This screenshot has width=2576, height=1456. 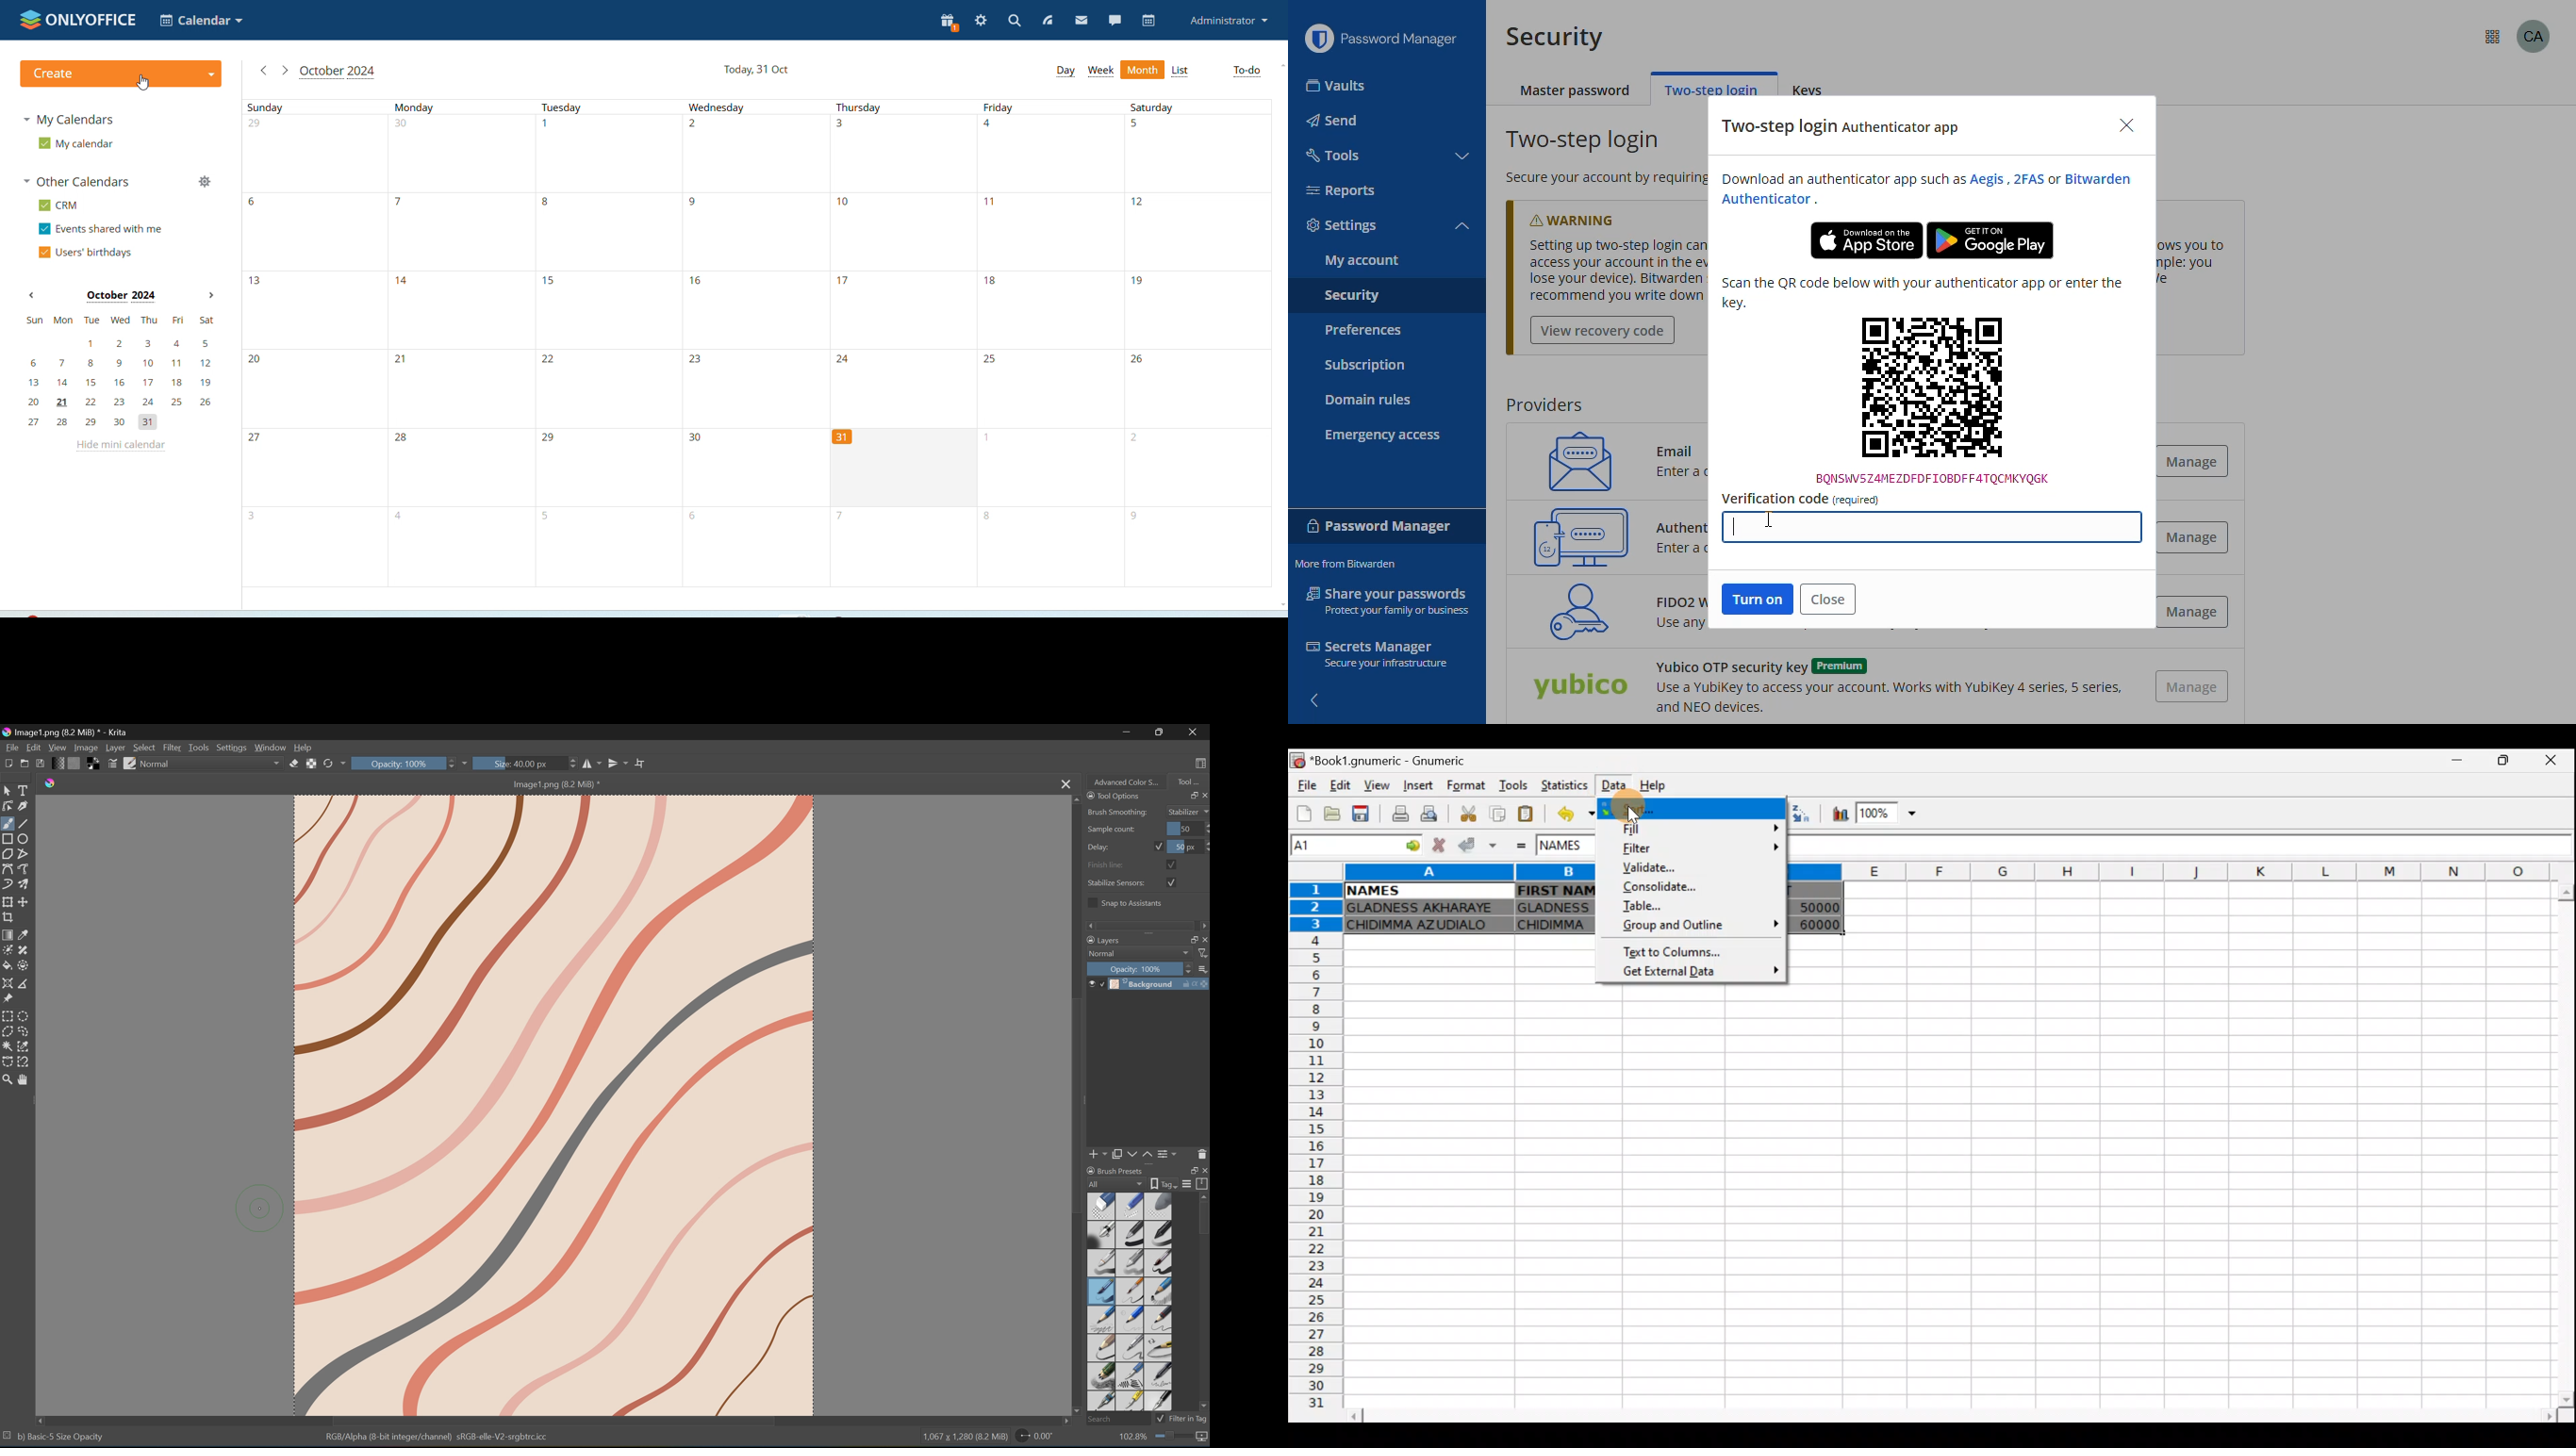 What do you see at coordinates (1686, 809) in the screenshot?
I see `Sort` at bounding box center [1686, 809].